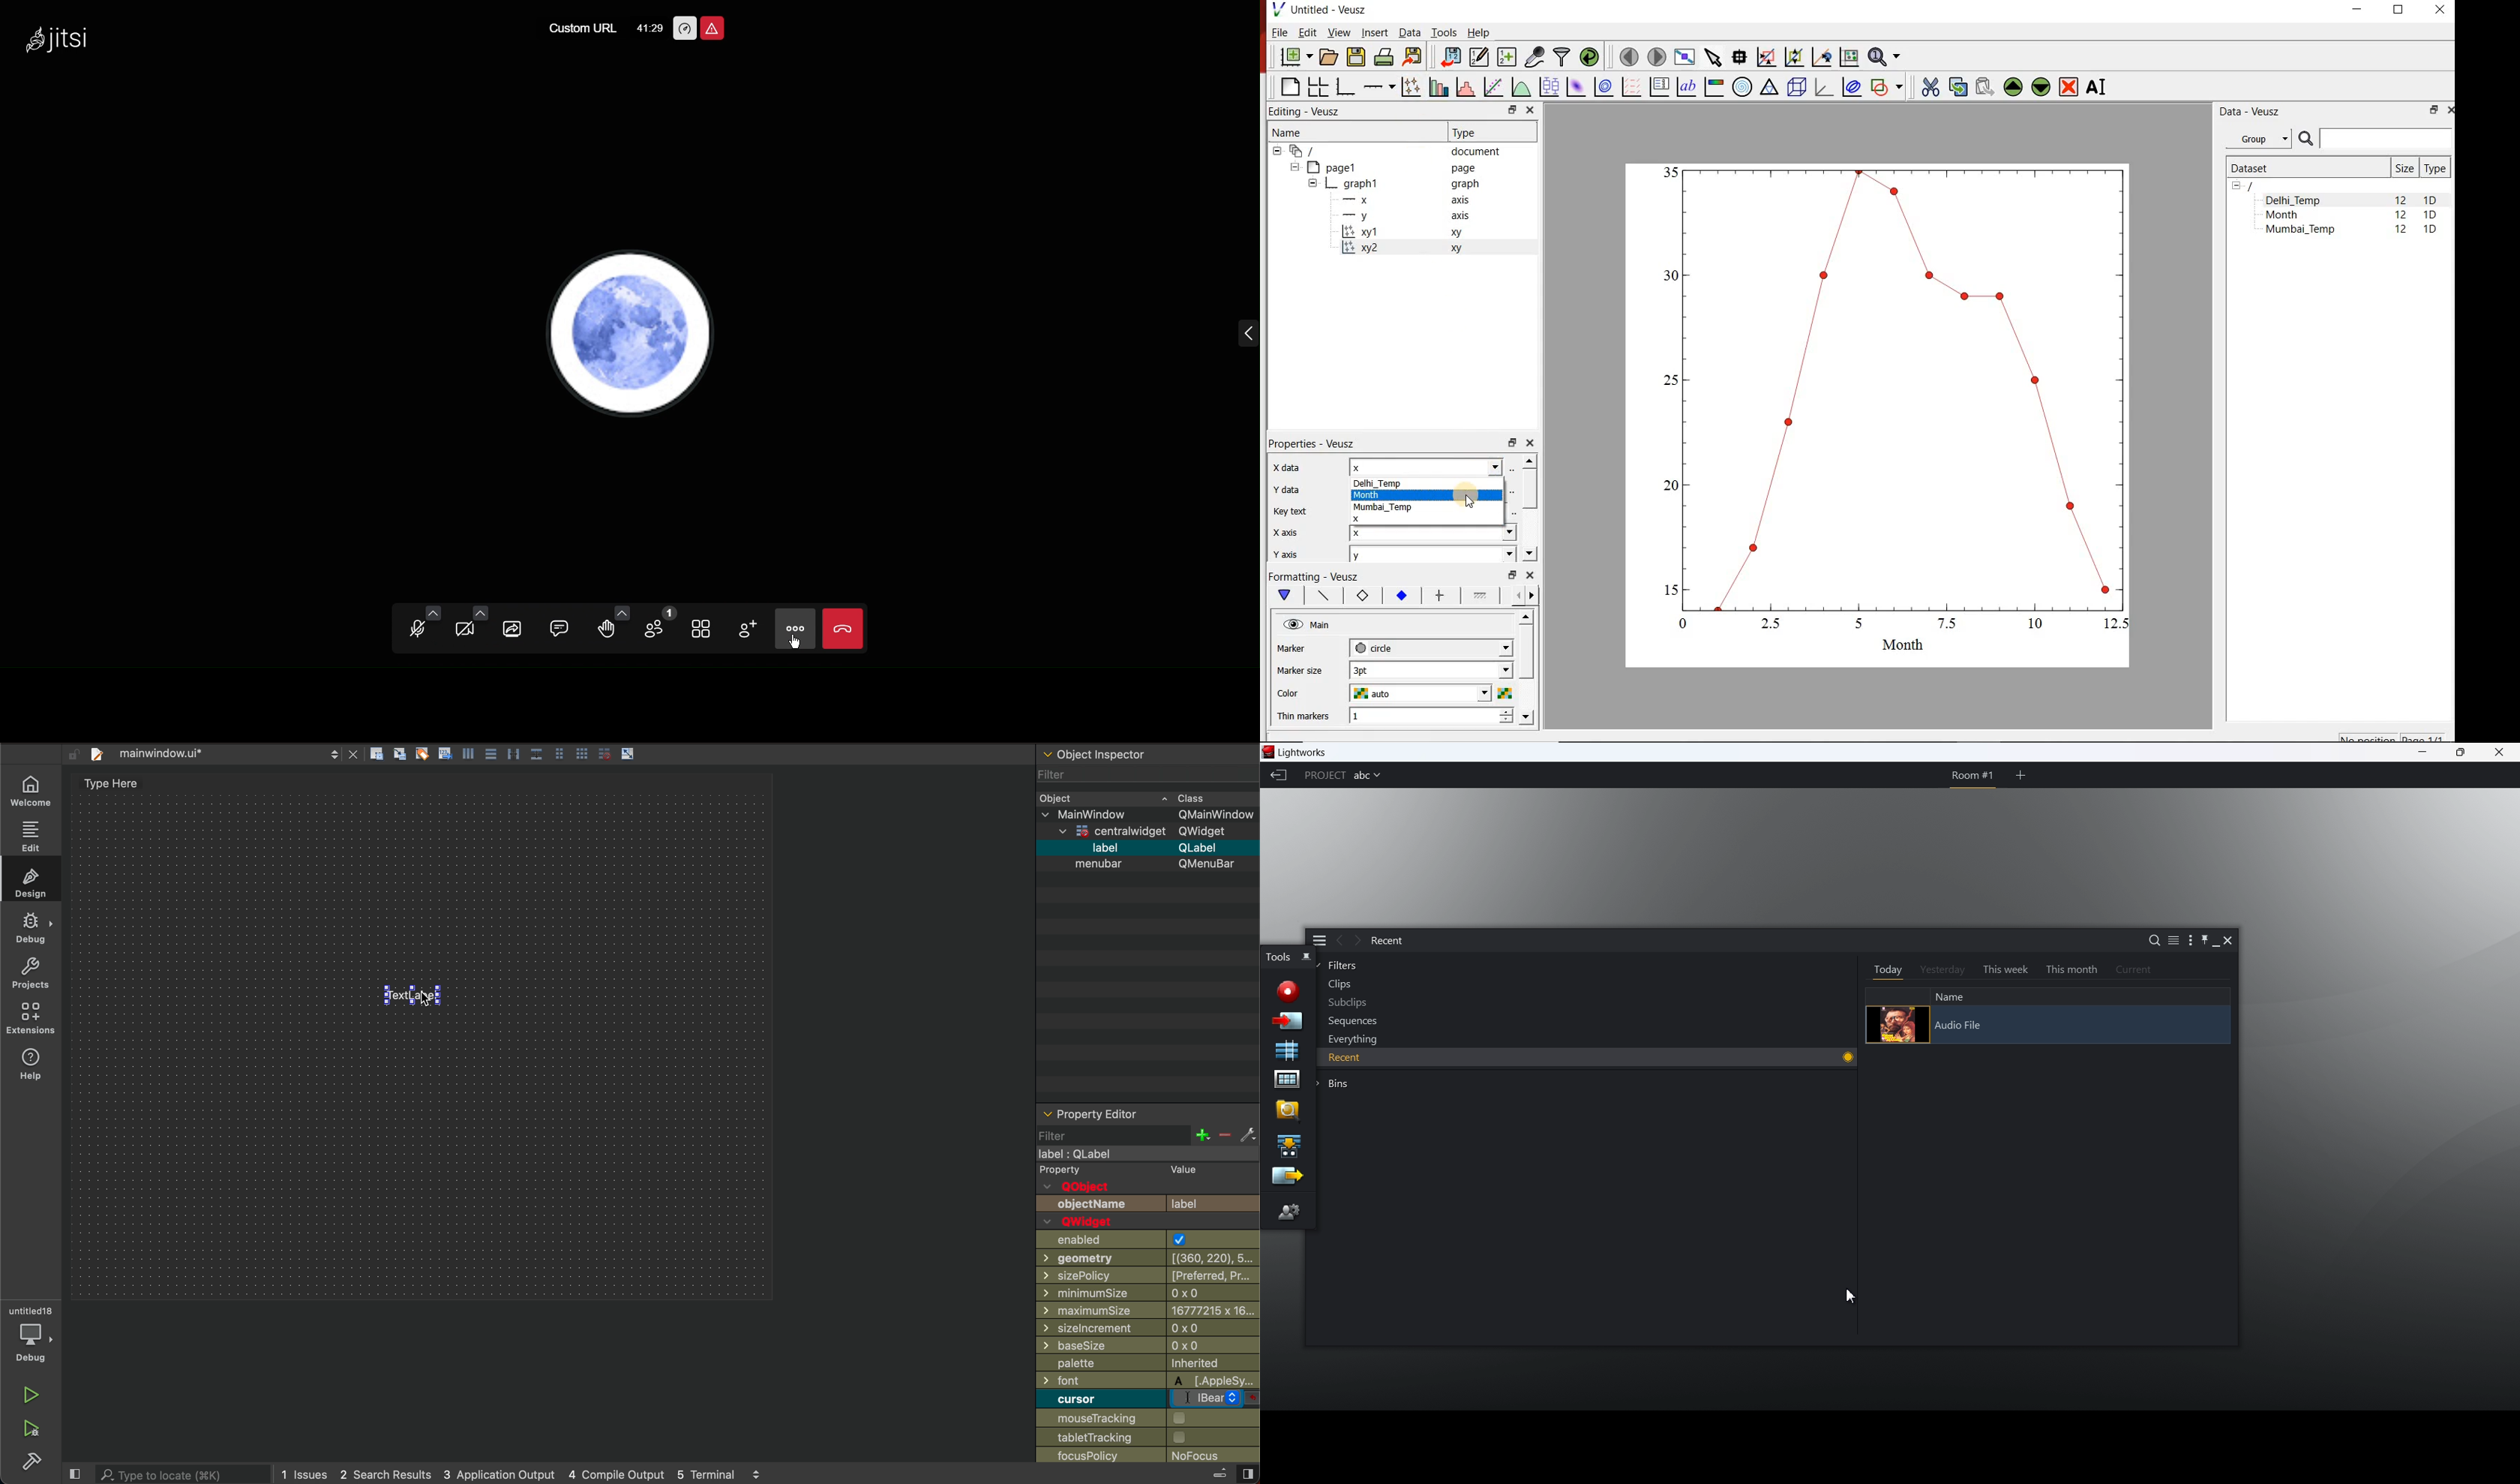 This screenshot has height=1484, width=2520. Describe the element at coordinates (1842, 1057) in the screenshot. I see `currently selected` at that location.